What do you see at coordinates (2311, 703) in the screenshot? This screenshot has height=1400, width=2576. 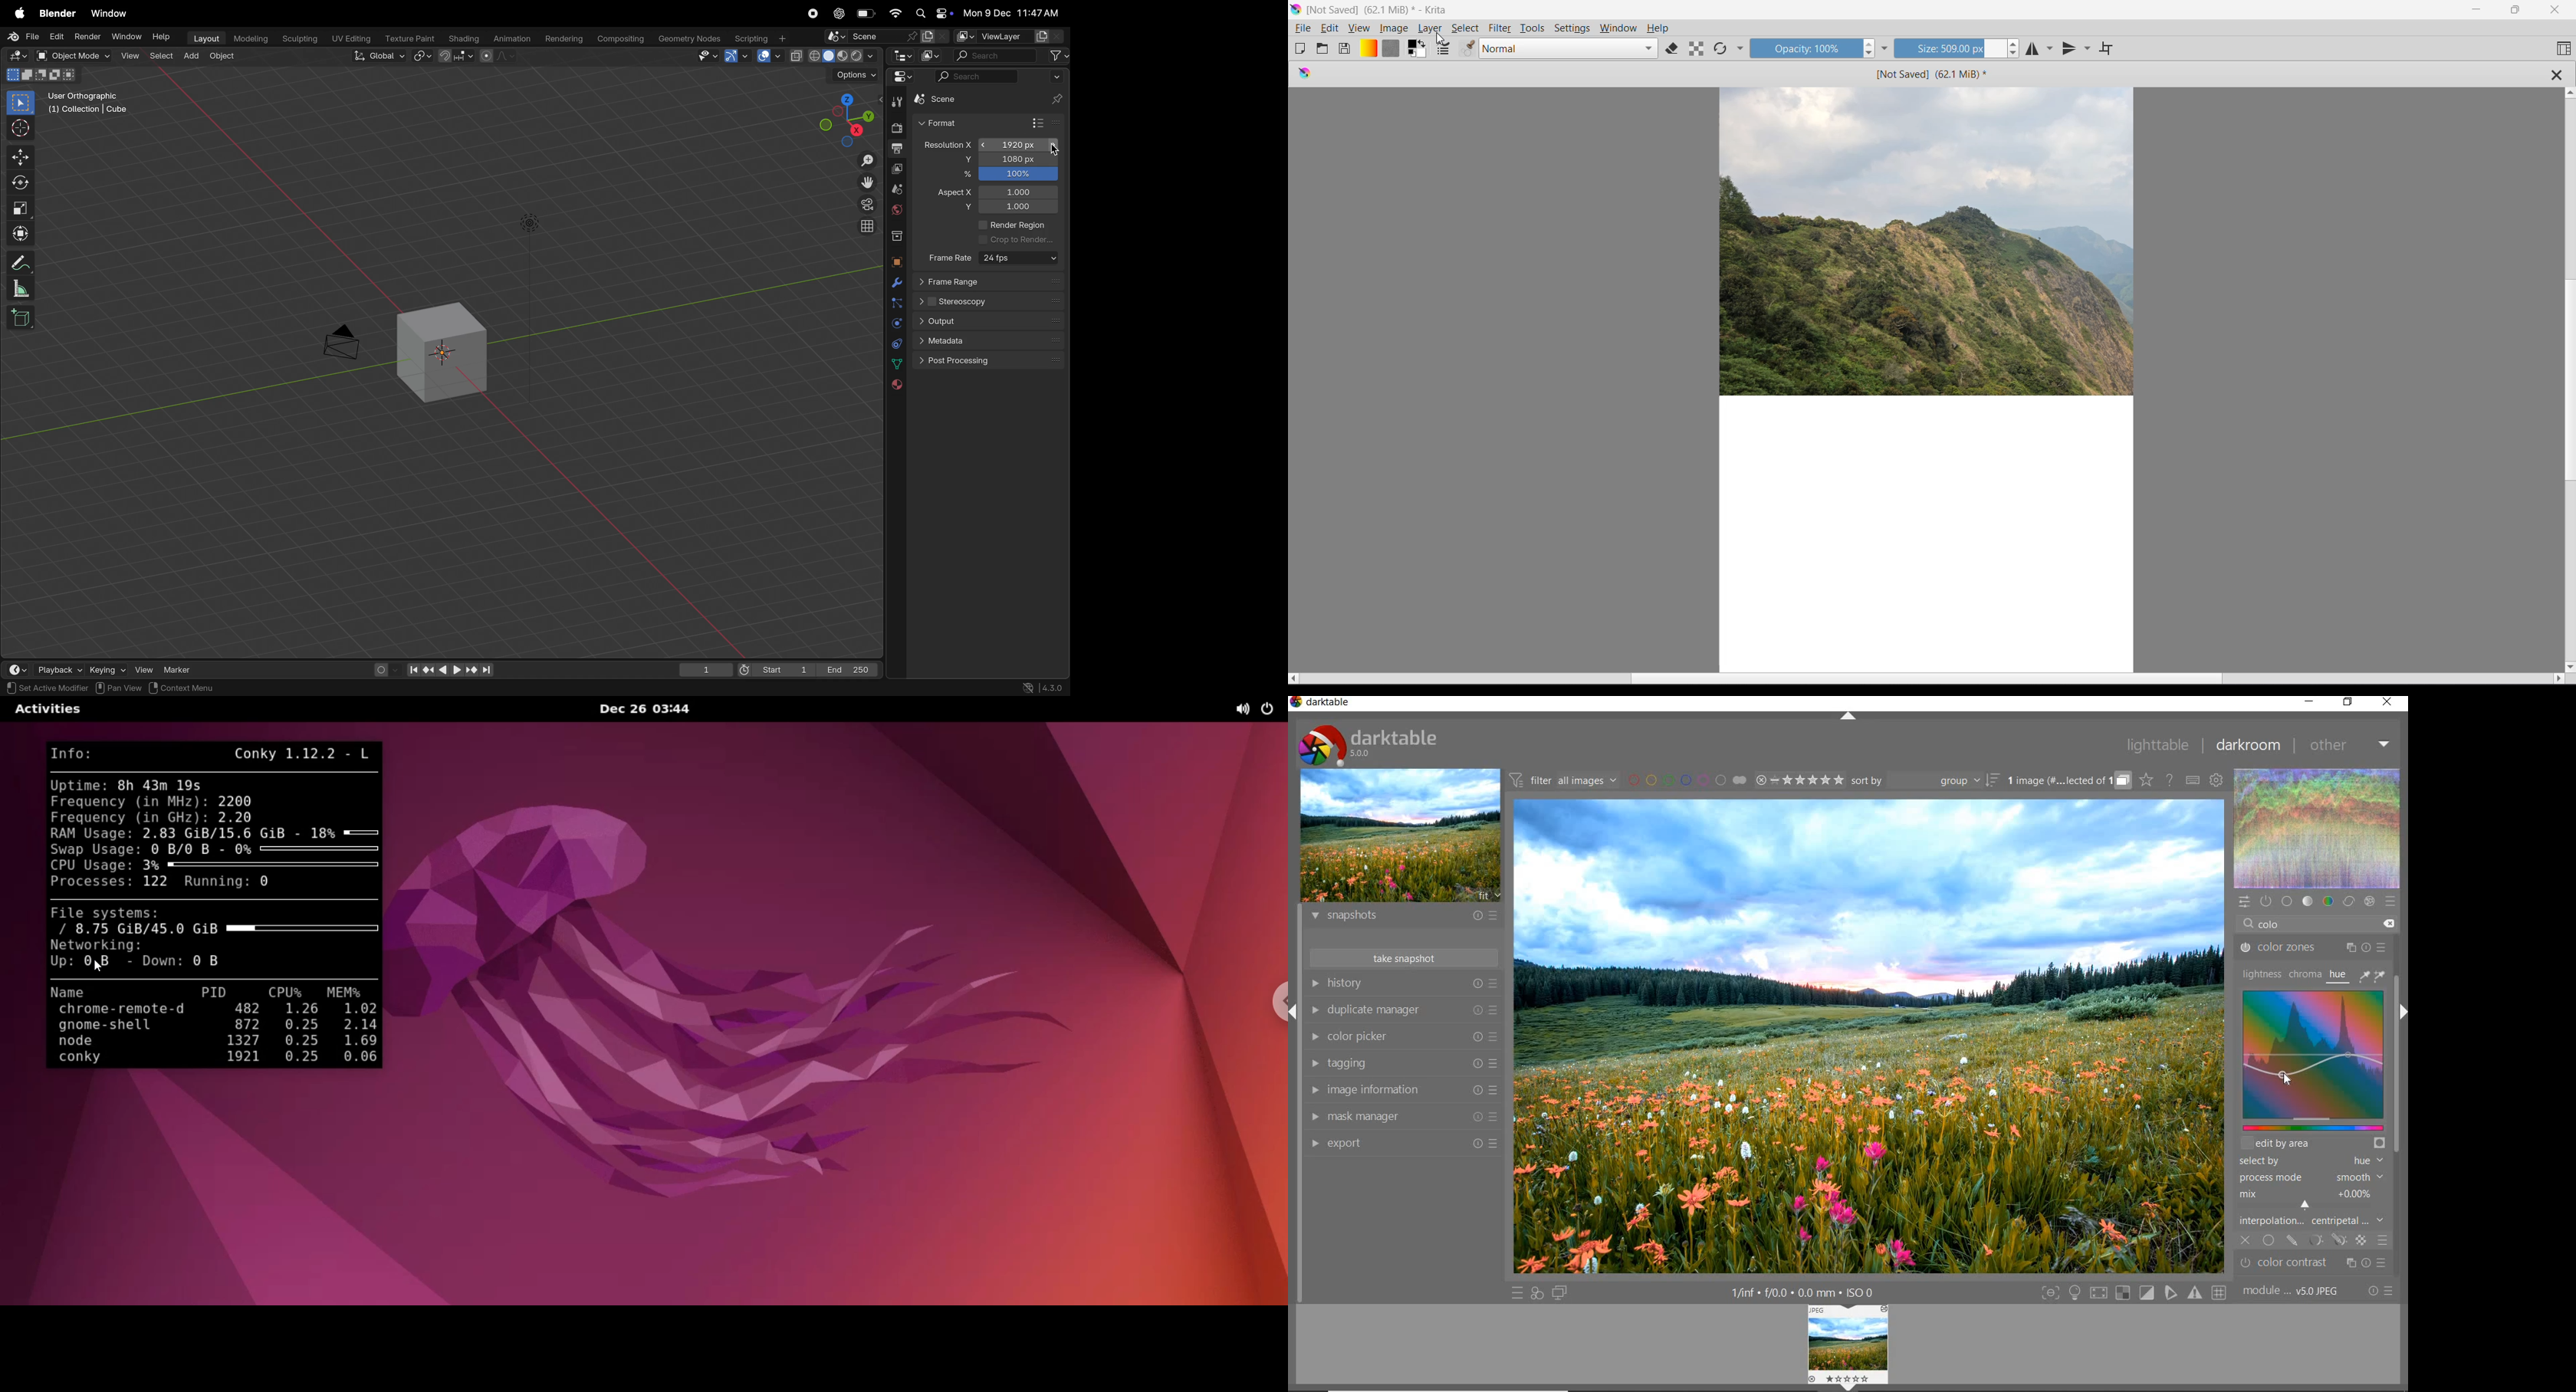 I see `minimize` at bounding box center [2311, 703].